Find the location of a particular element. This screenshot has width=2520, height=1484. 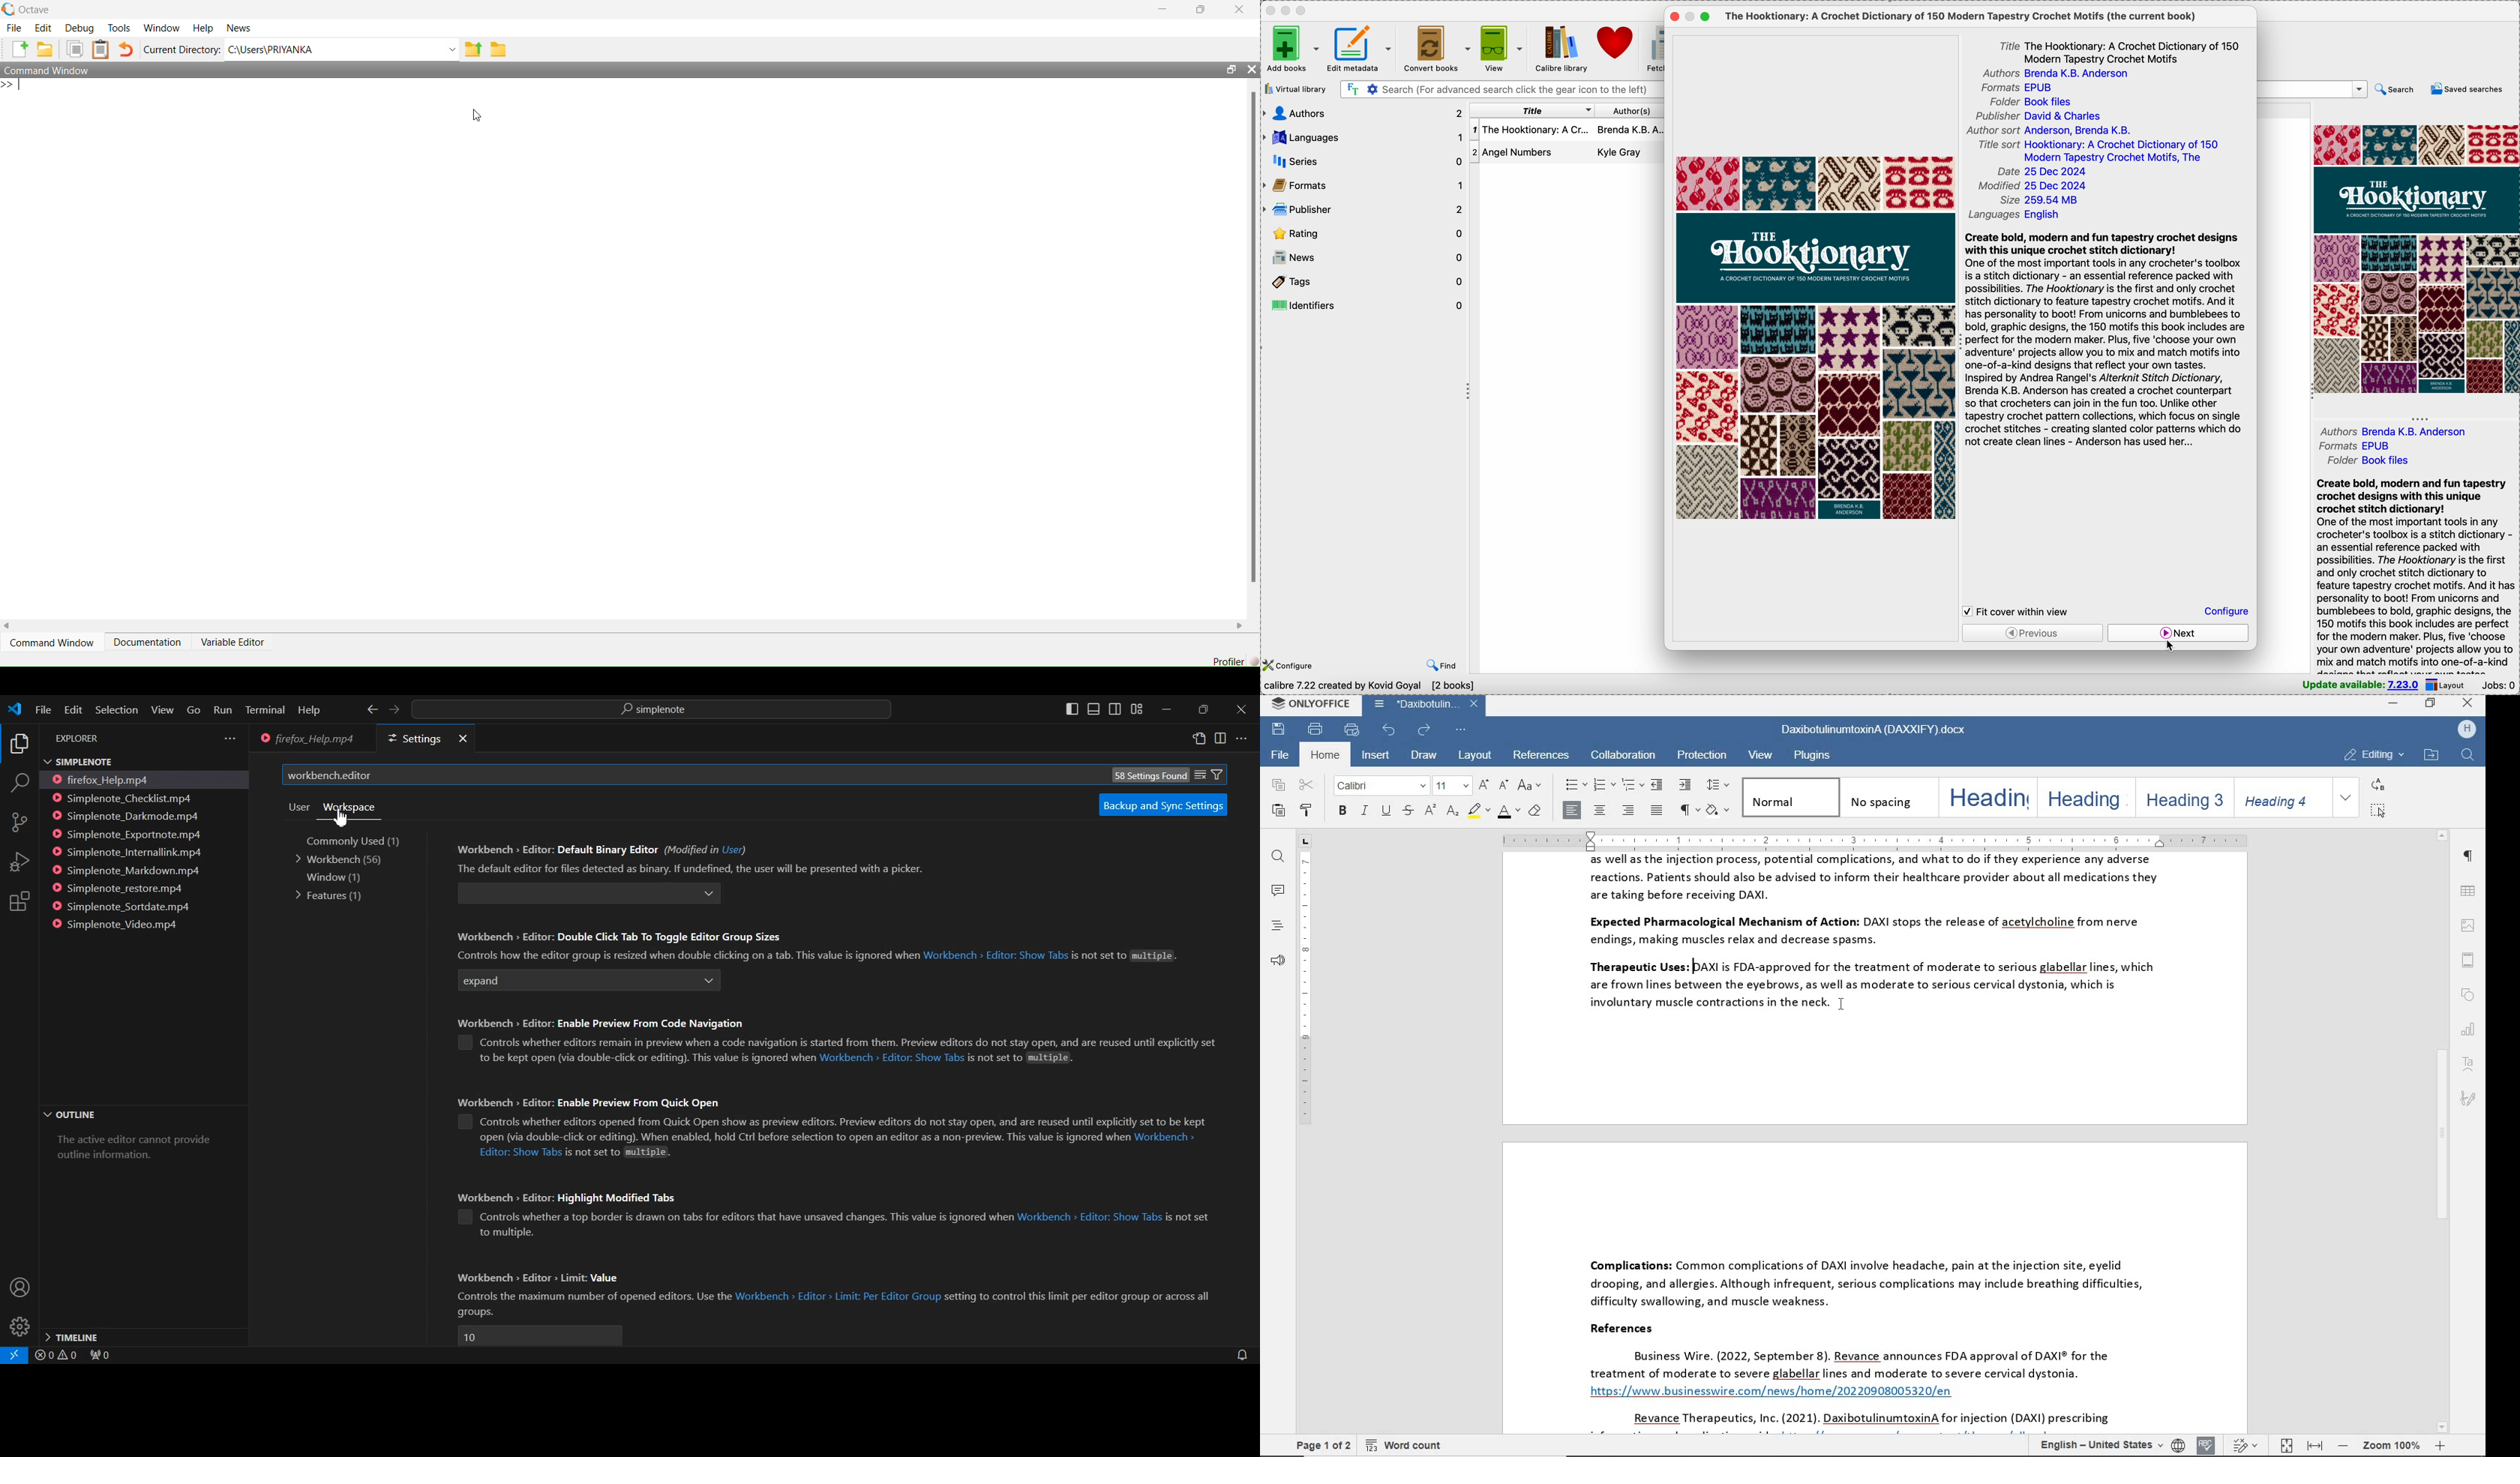

book cover preview is located at coordinates (1813, 337).